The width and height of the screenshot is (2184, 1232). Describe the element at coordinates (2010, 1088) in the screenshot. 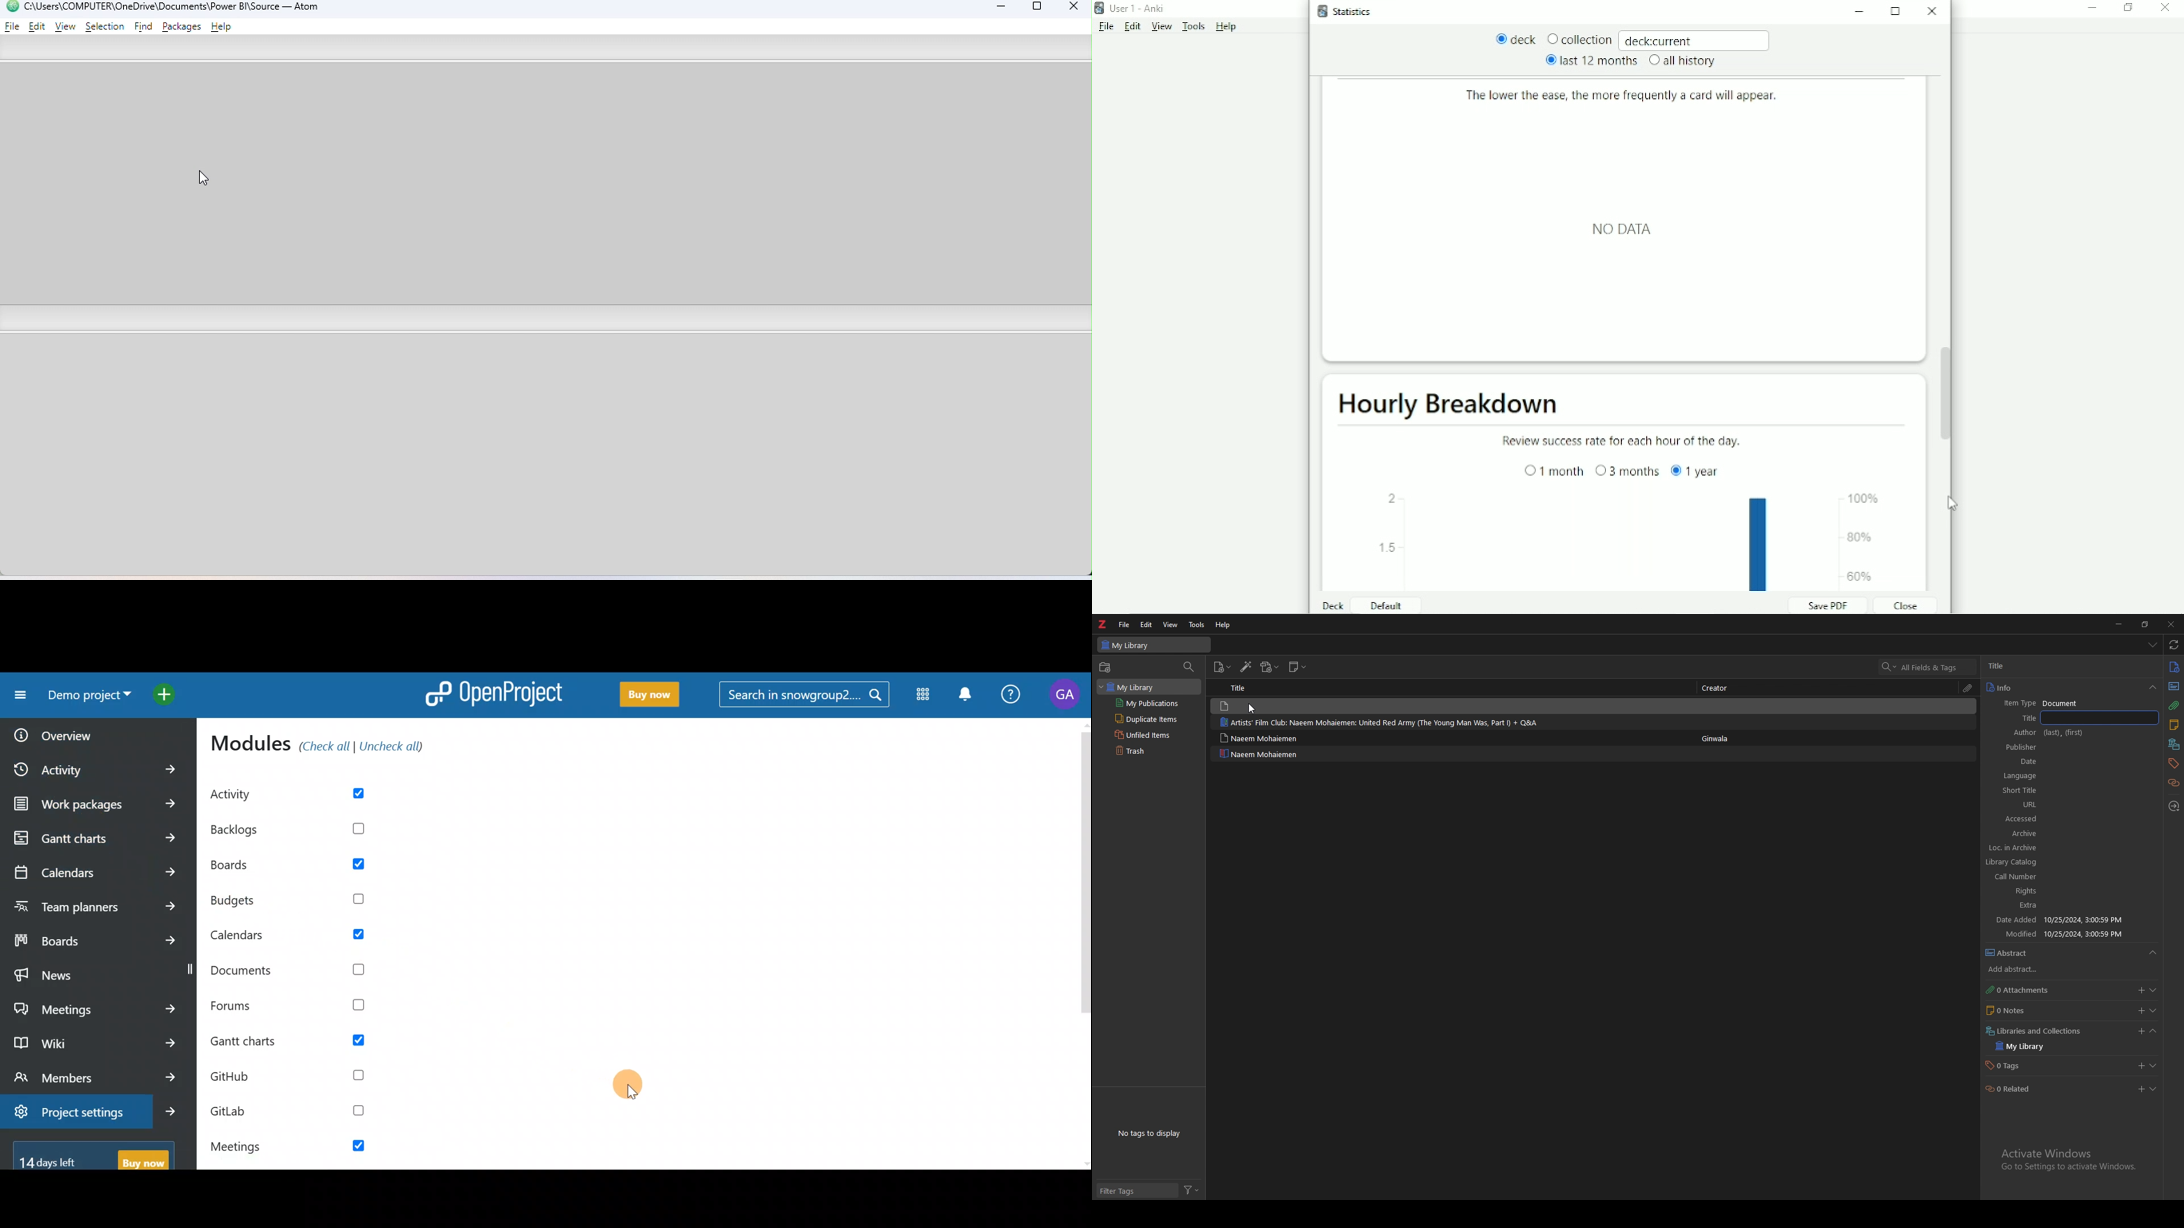

I see `0 Related` at that location.